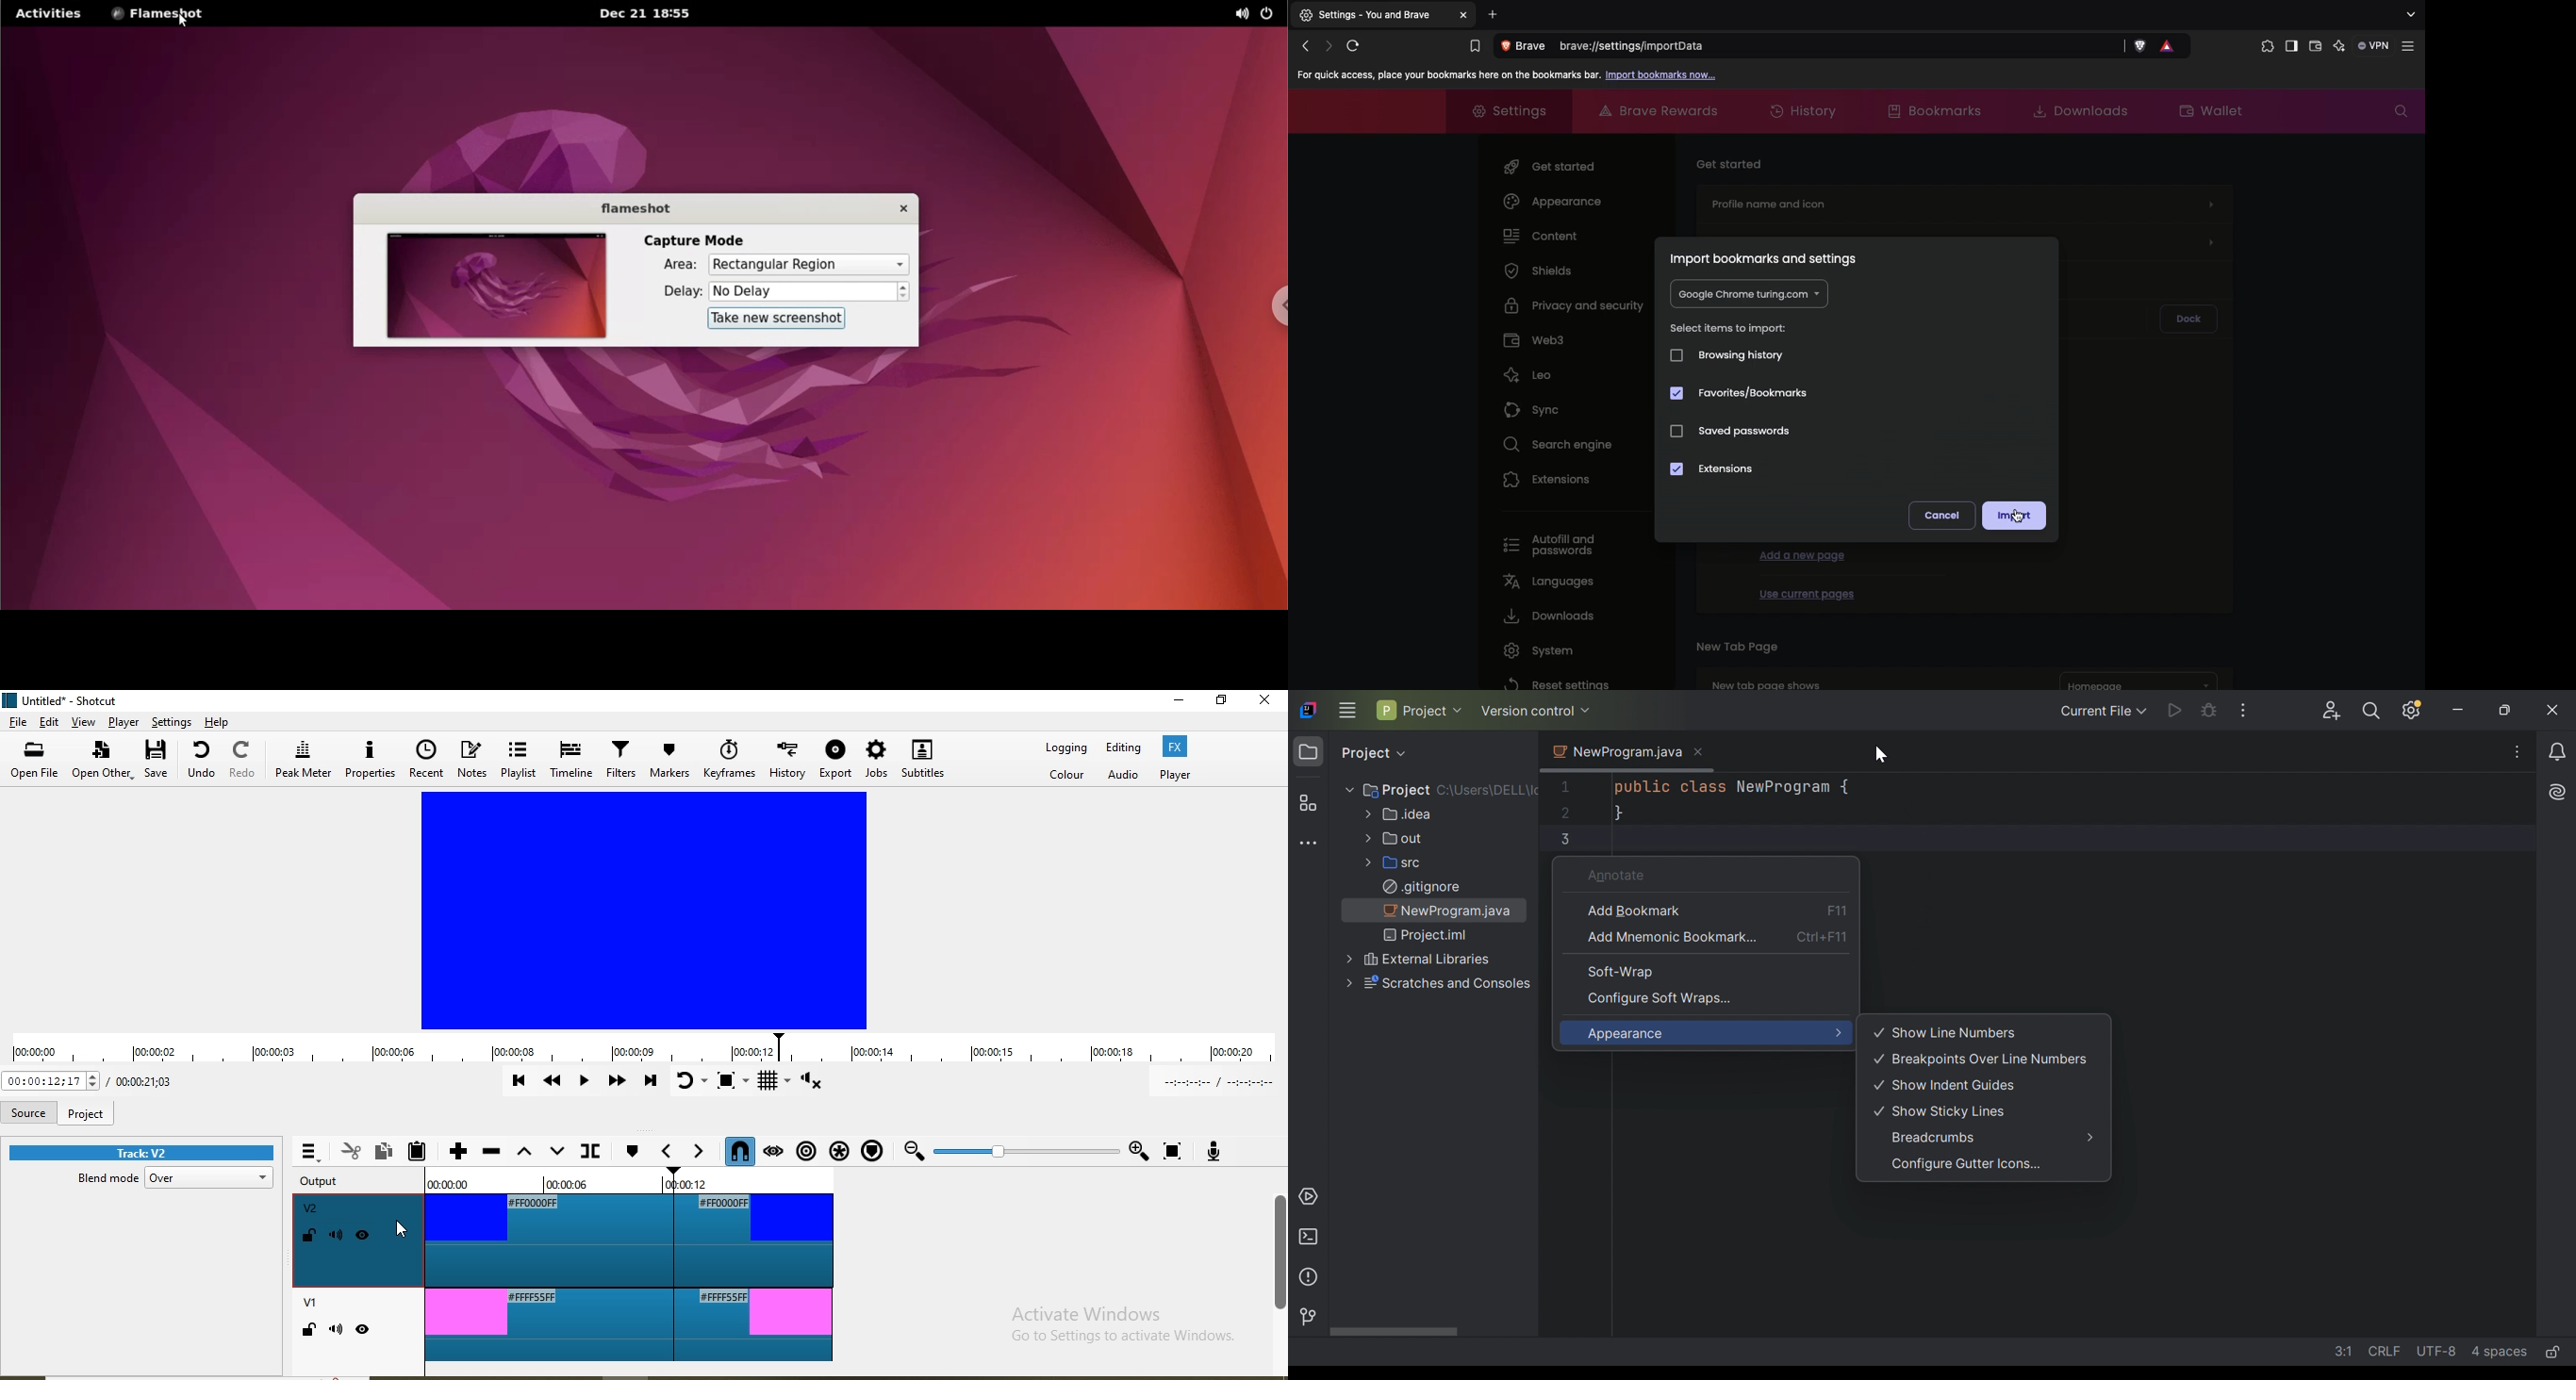  What do you see at coordinates (519, 761) in the screenshot?
I see `Playlist` at bounding box center [519, 761].